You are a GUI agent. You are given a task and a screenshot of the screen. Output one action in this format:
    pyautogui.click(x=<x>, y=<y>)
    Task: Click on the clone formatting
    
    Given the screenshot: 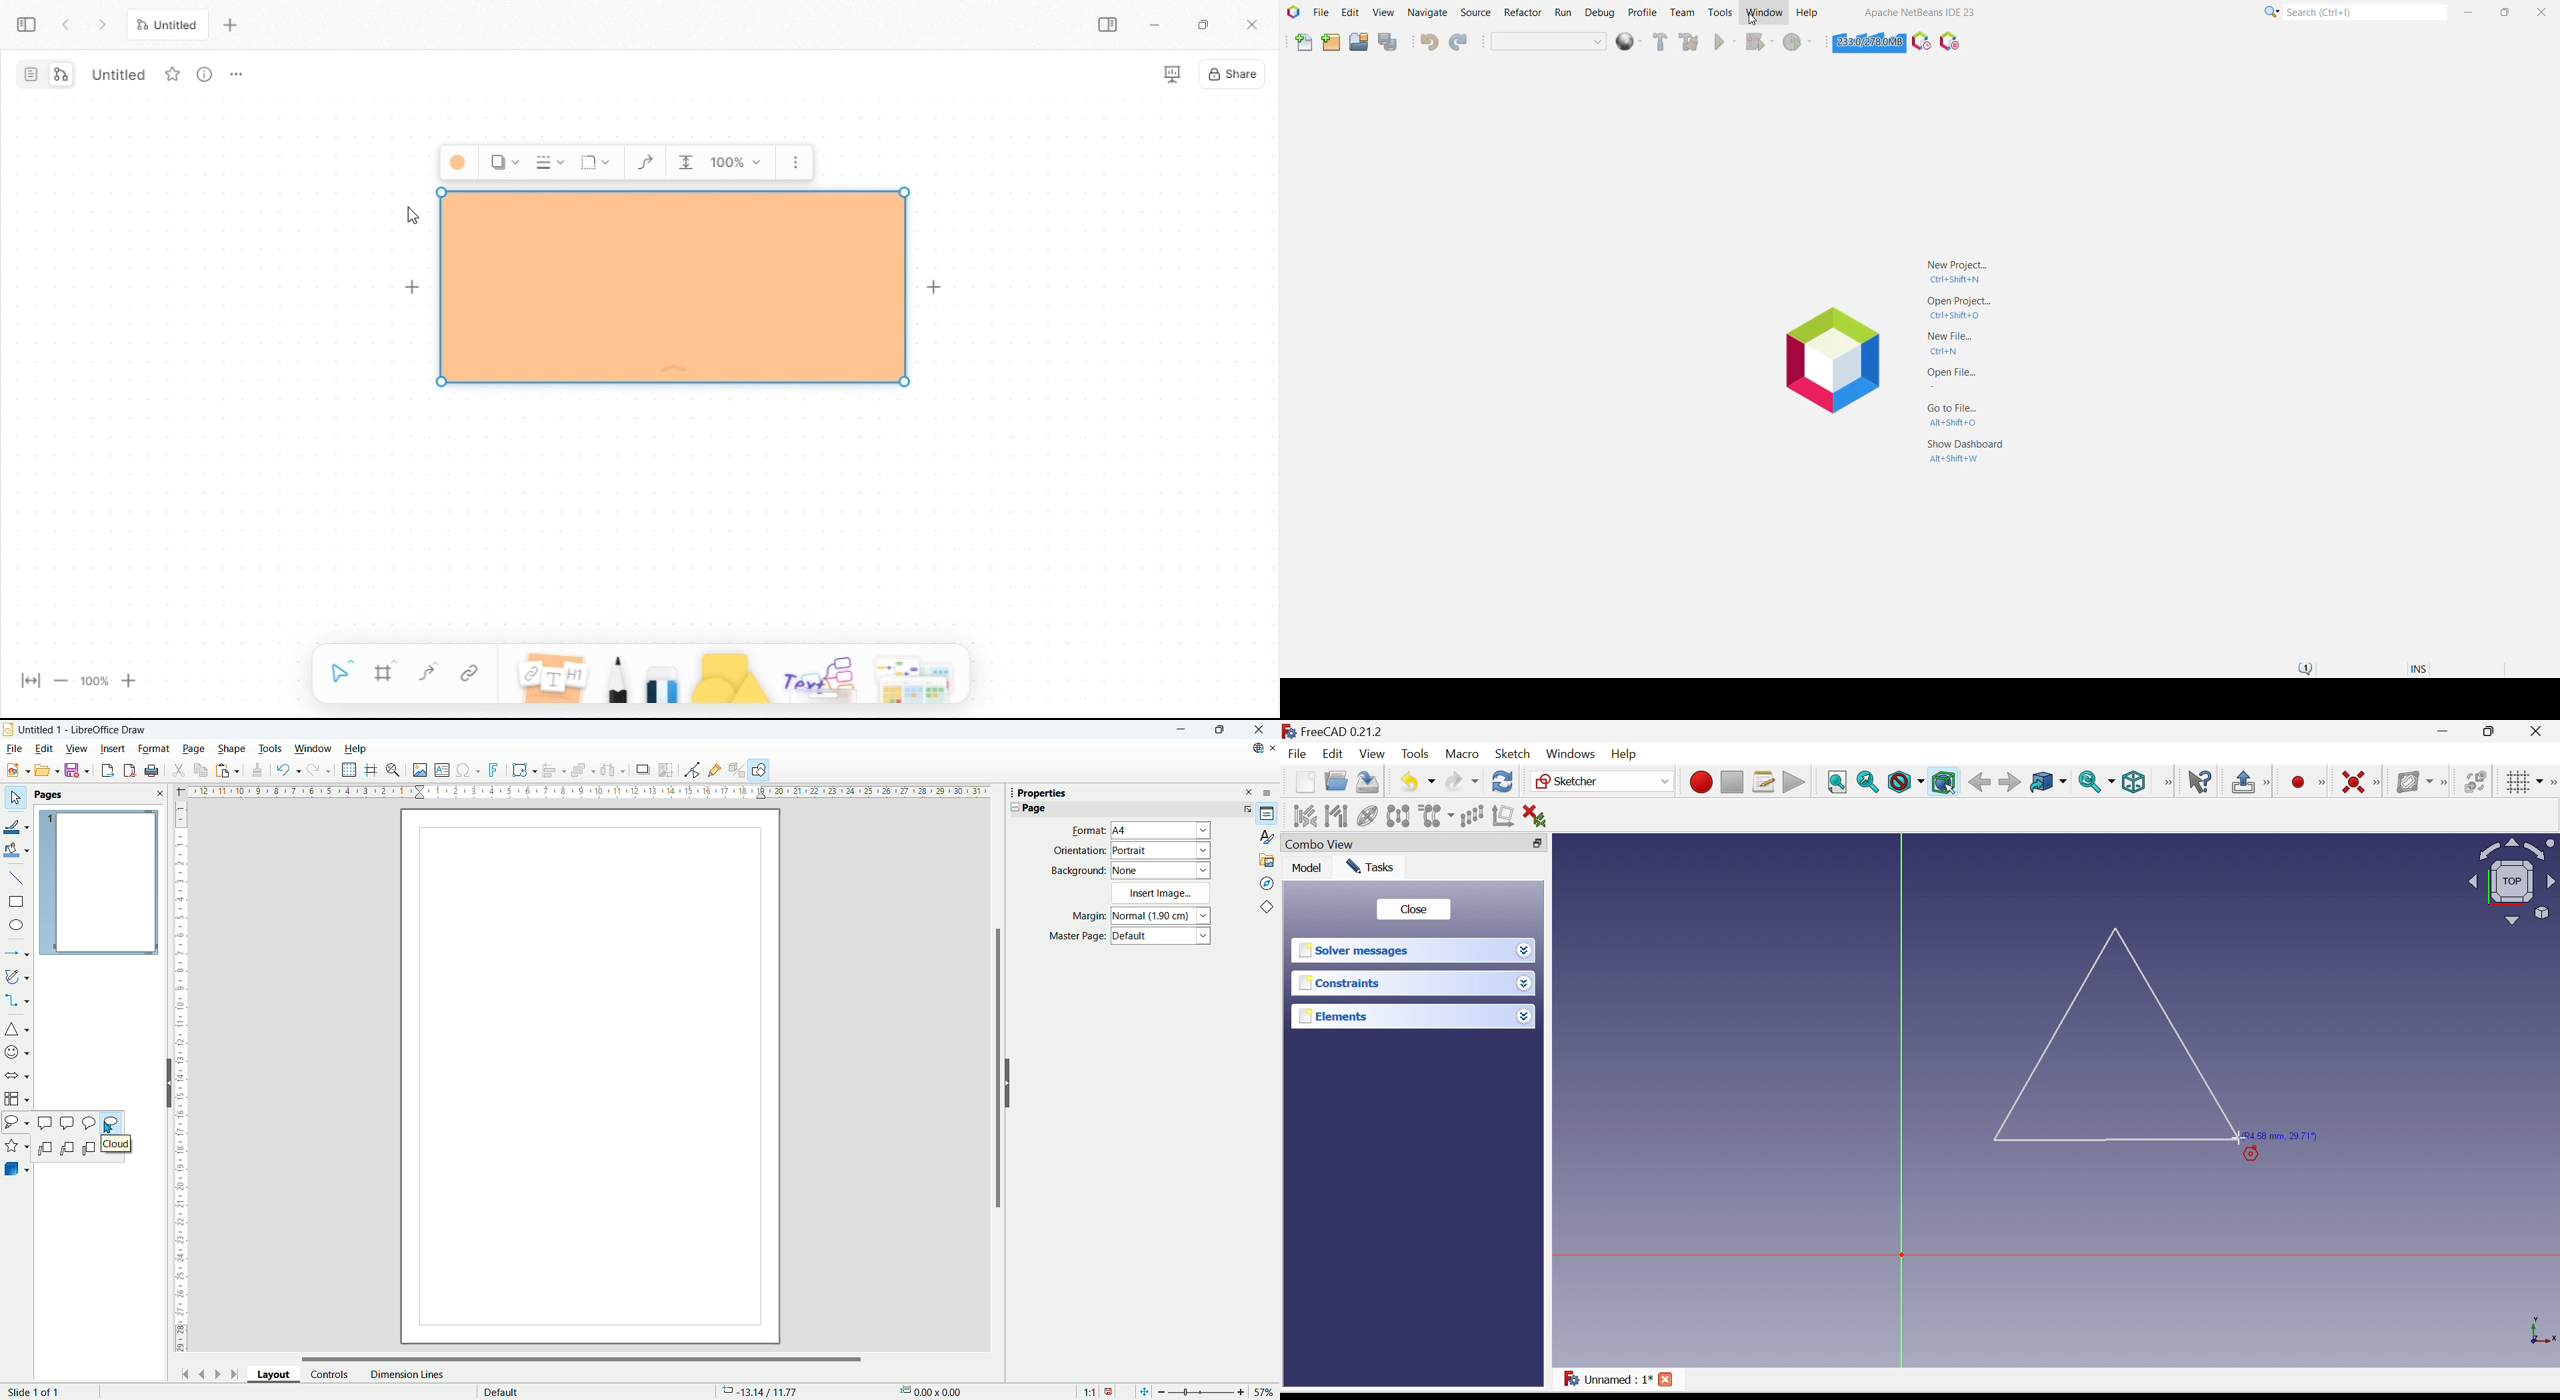 What is the action you would take?
    pyautogui.click(x=255, y=771)
    